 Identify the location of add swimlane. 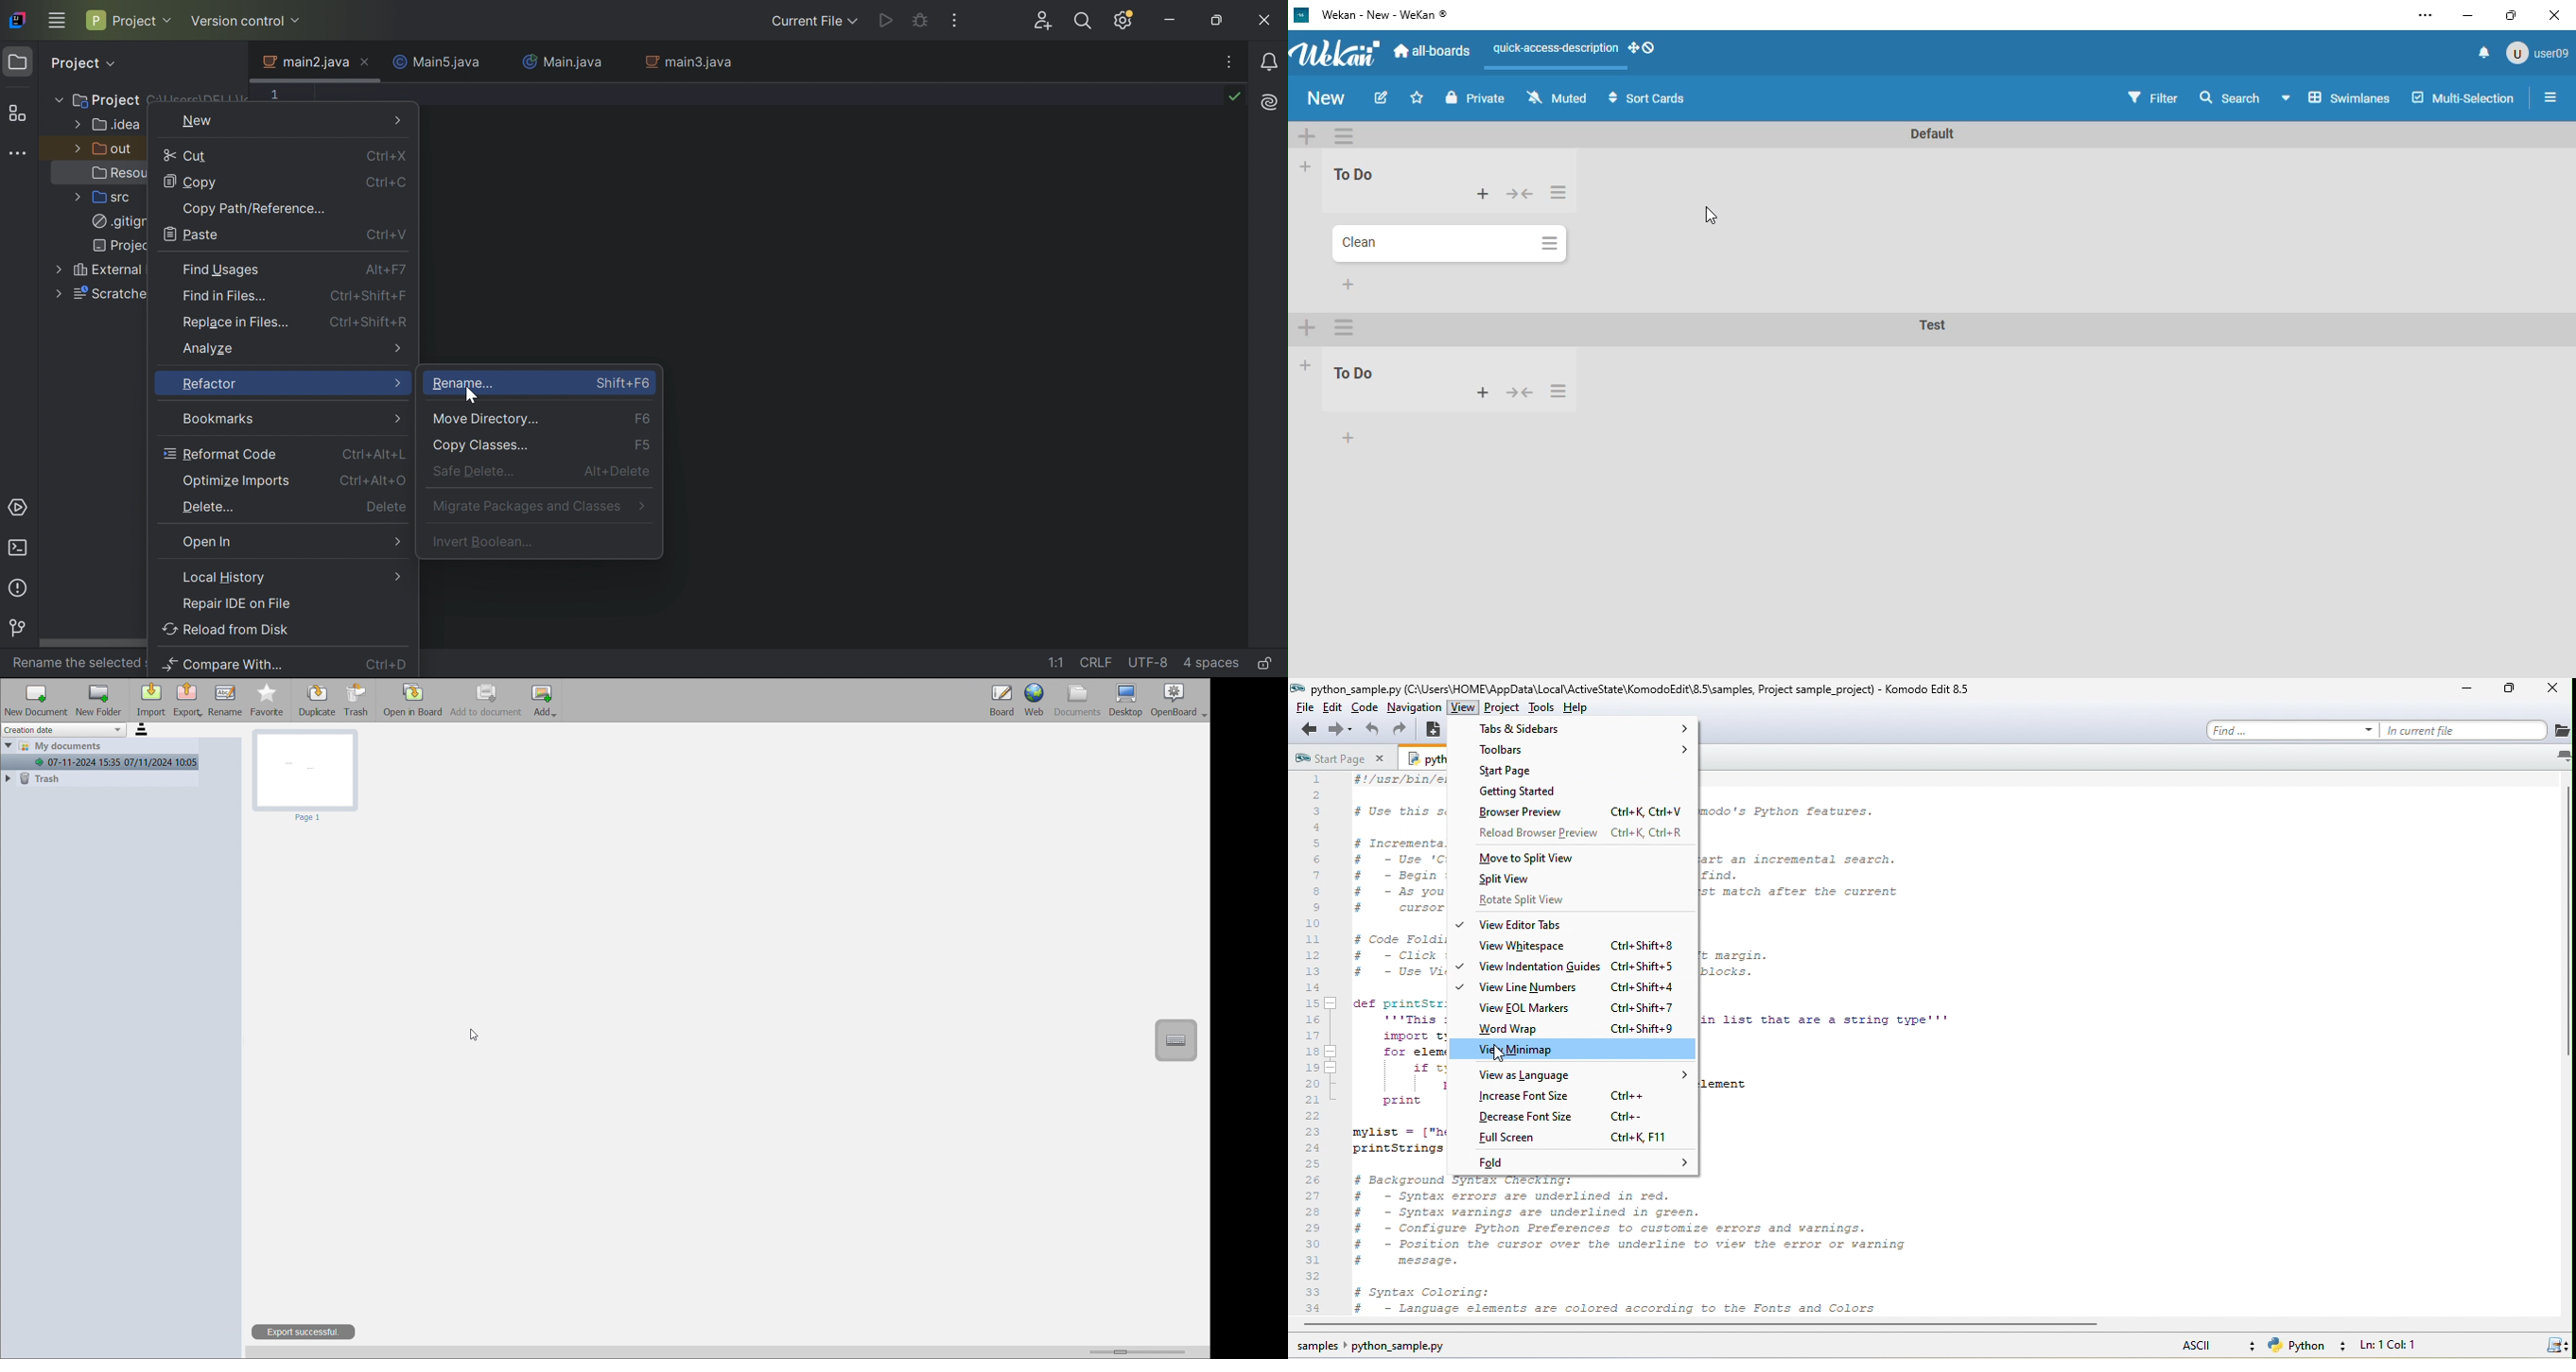
(1307, 329).